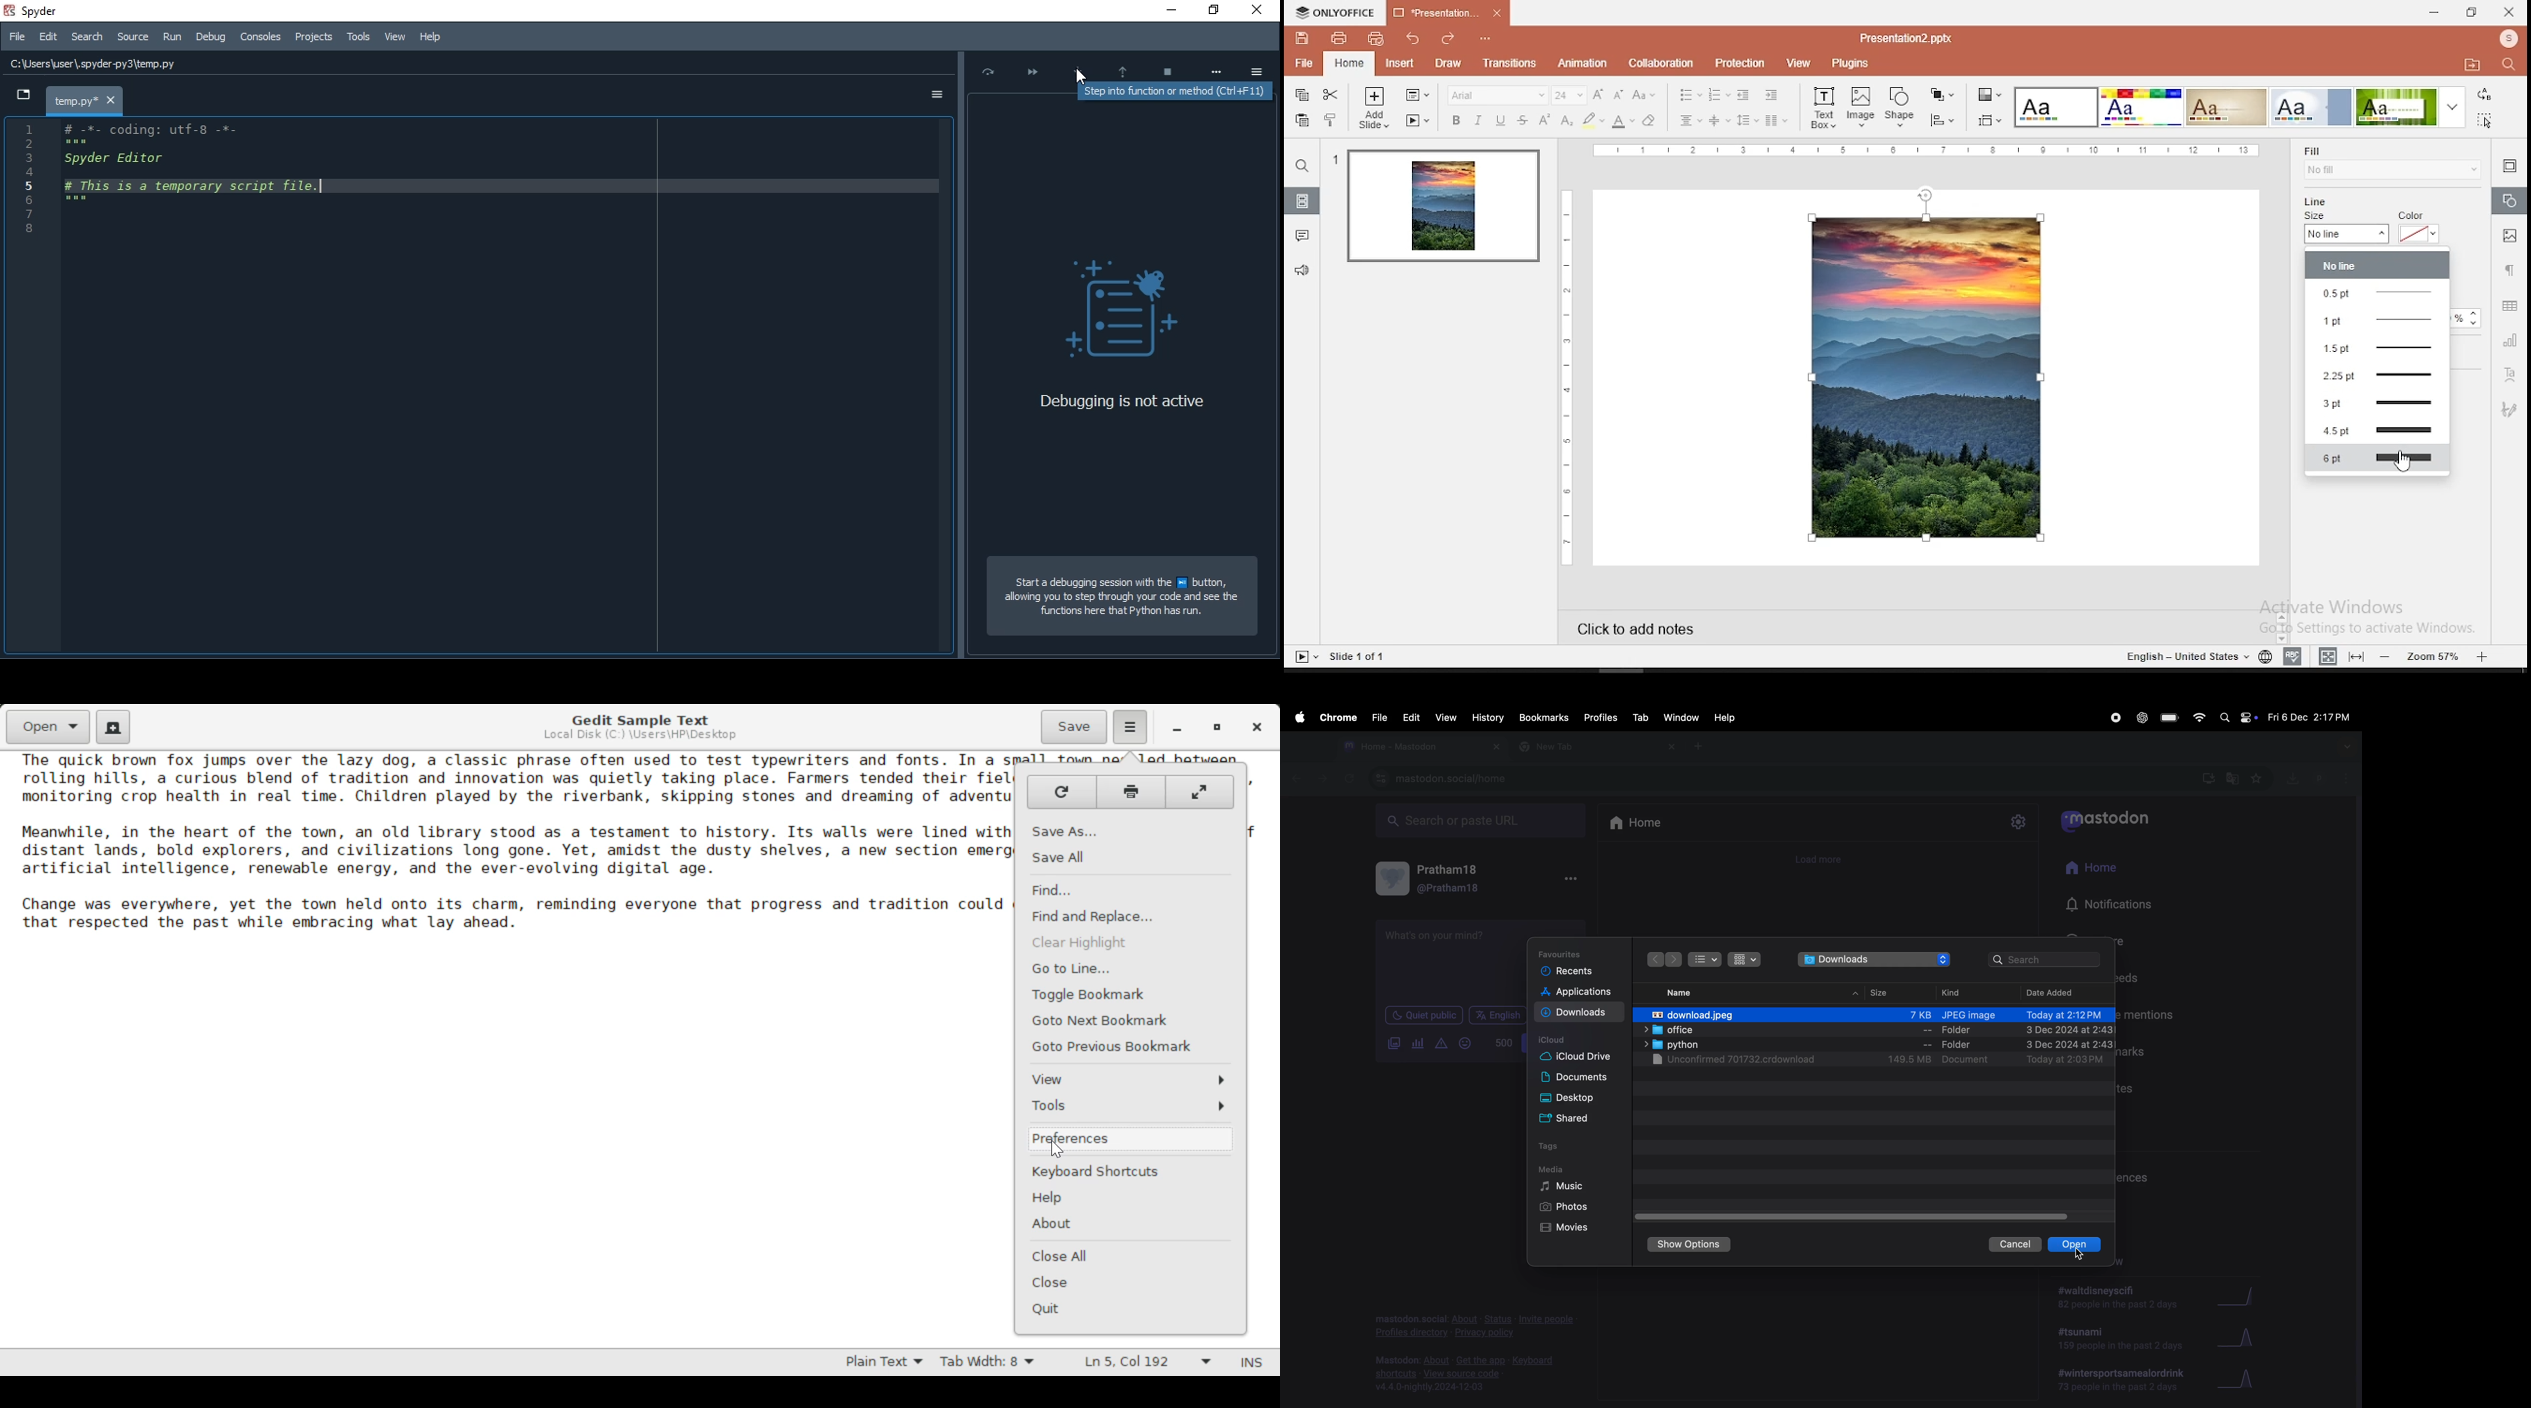  I want to click on help, so click(1726, 718).